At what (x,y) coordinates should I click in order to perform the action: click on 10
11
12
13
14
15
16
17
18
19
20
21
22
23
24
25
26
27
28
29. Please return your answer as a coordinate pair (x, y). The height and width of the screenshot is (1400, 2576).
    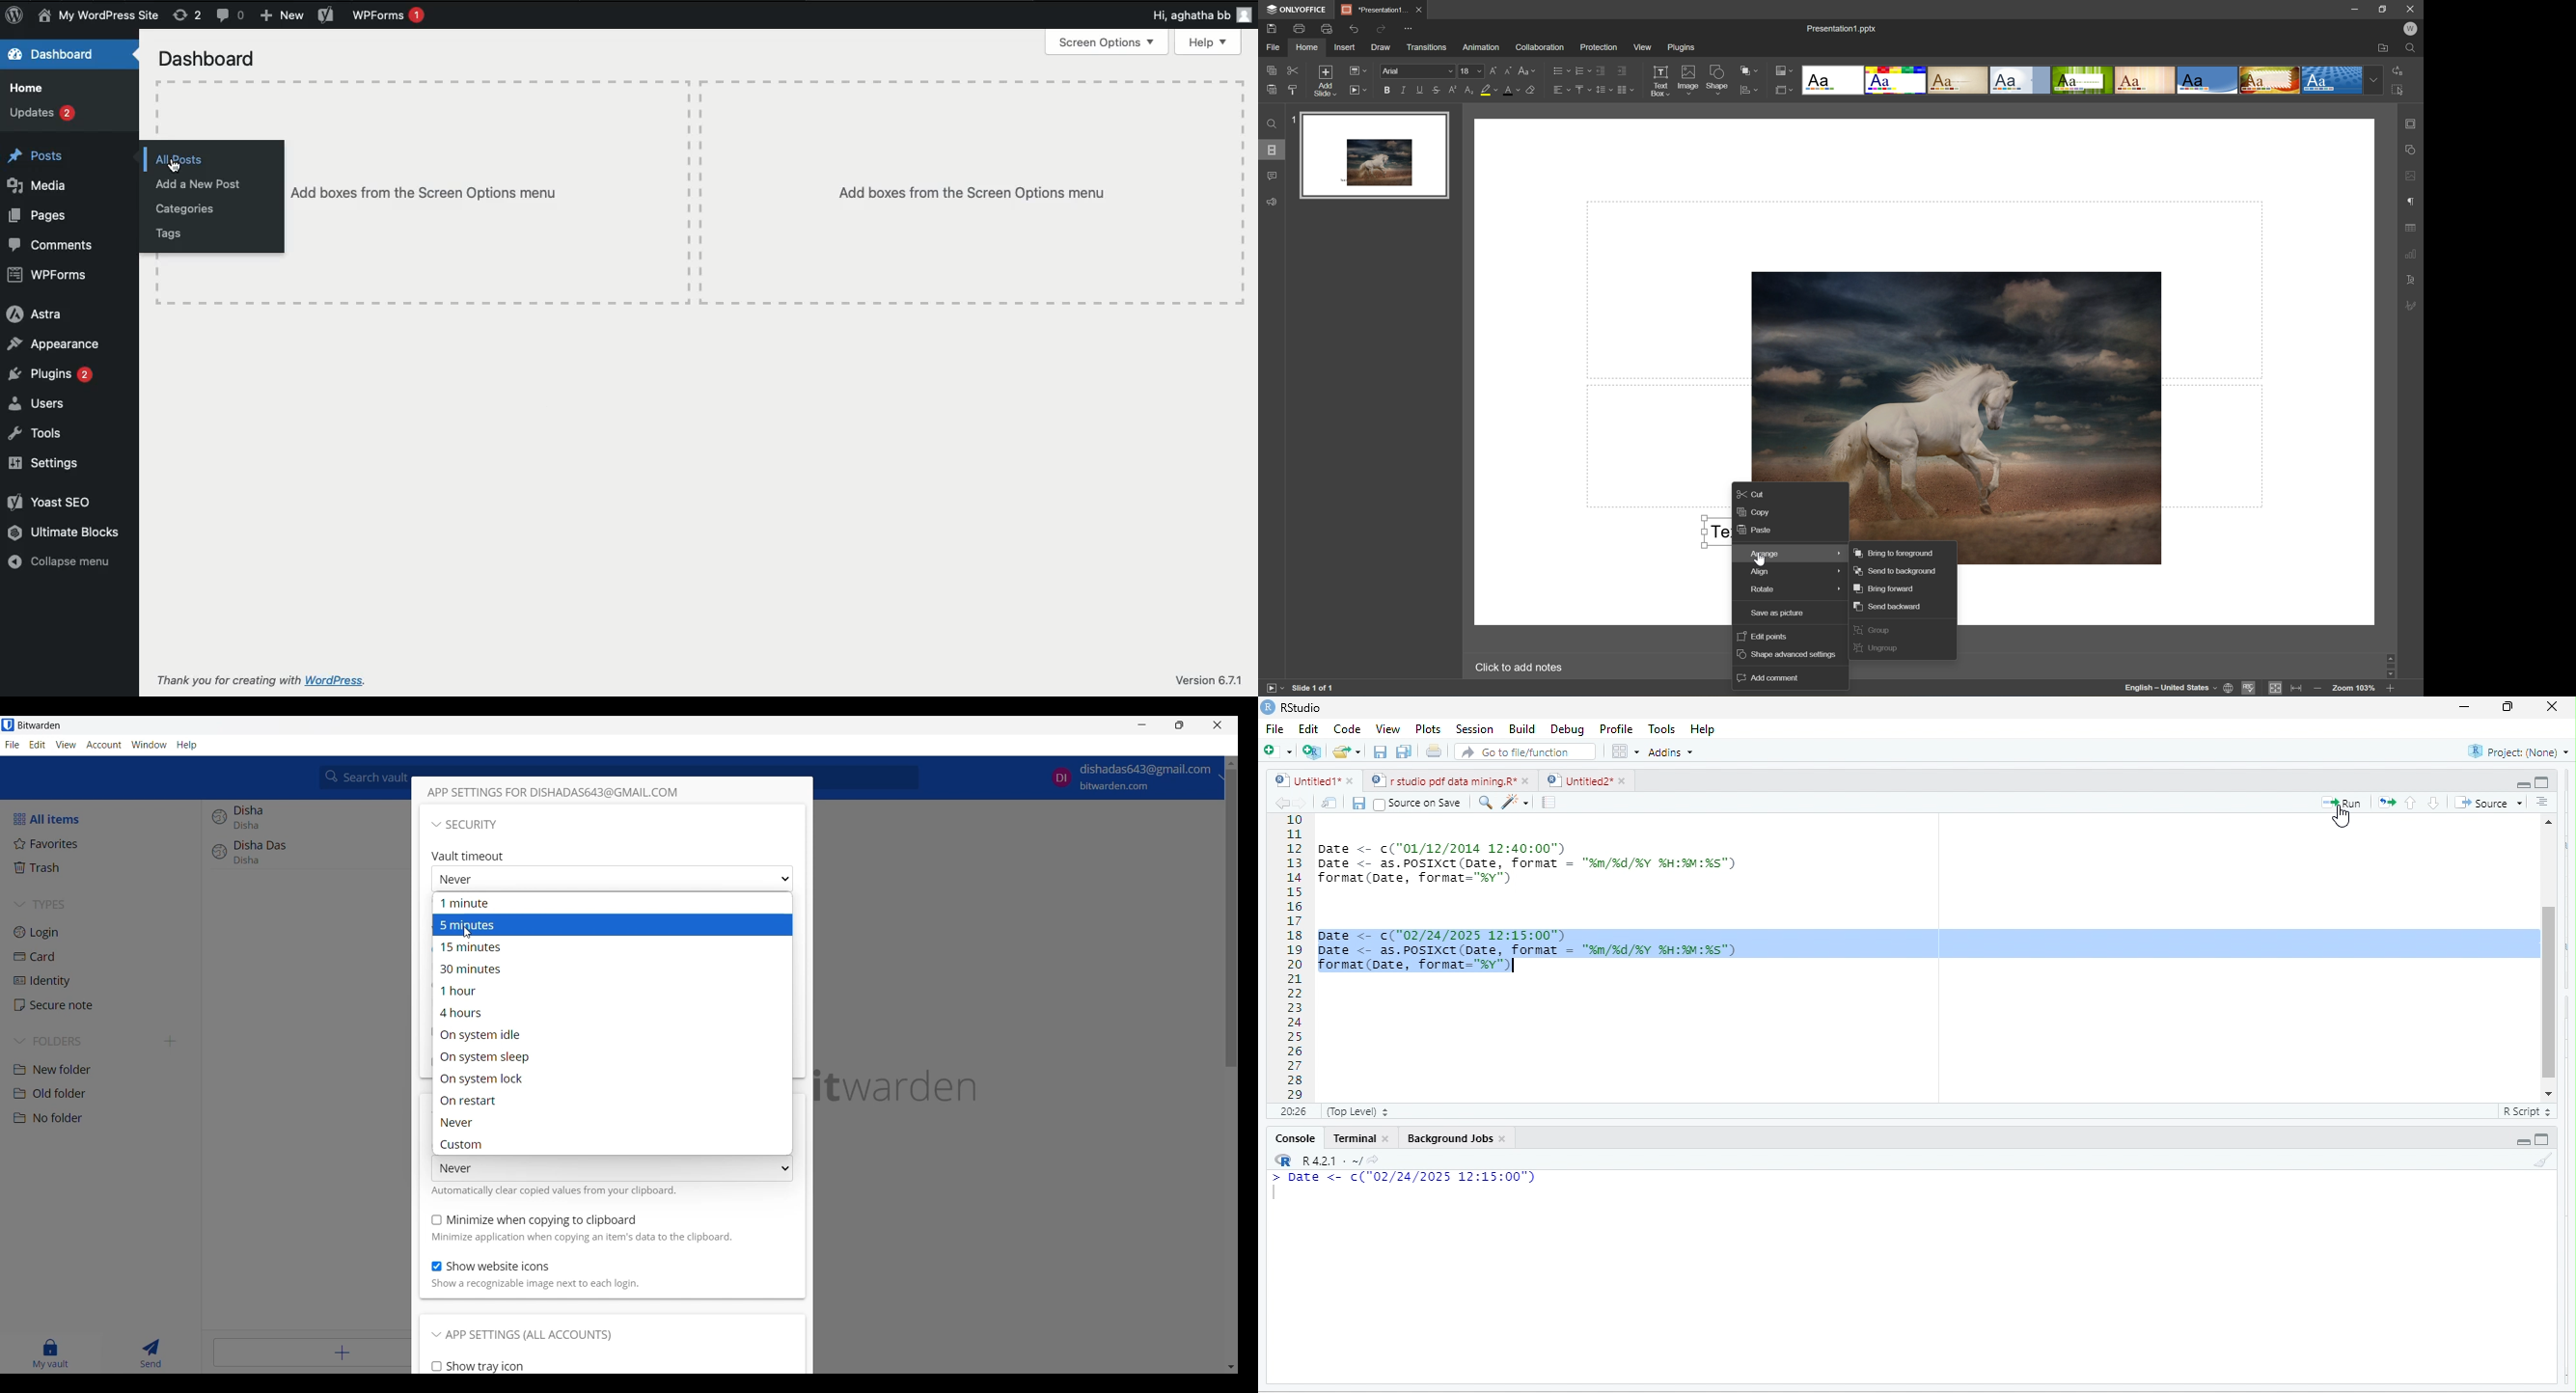
    Looking at the image, I should click on (1287, 957).